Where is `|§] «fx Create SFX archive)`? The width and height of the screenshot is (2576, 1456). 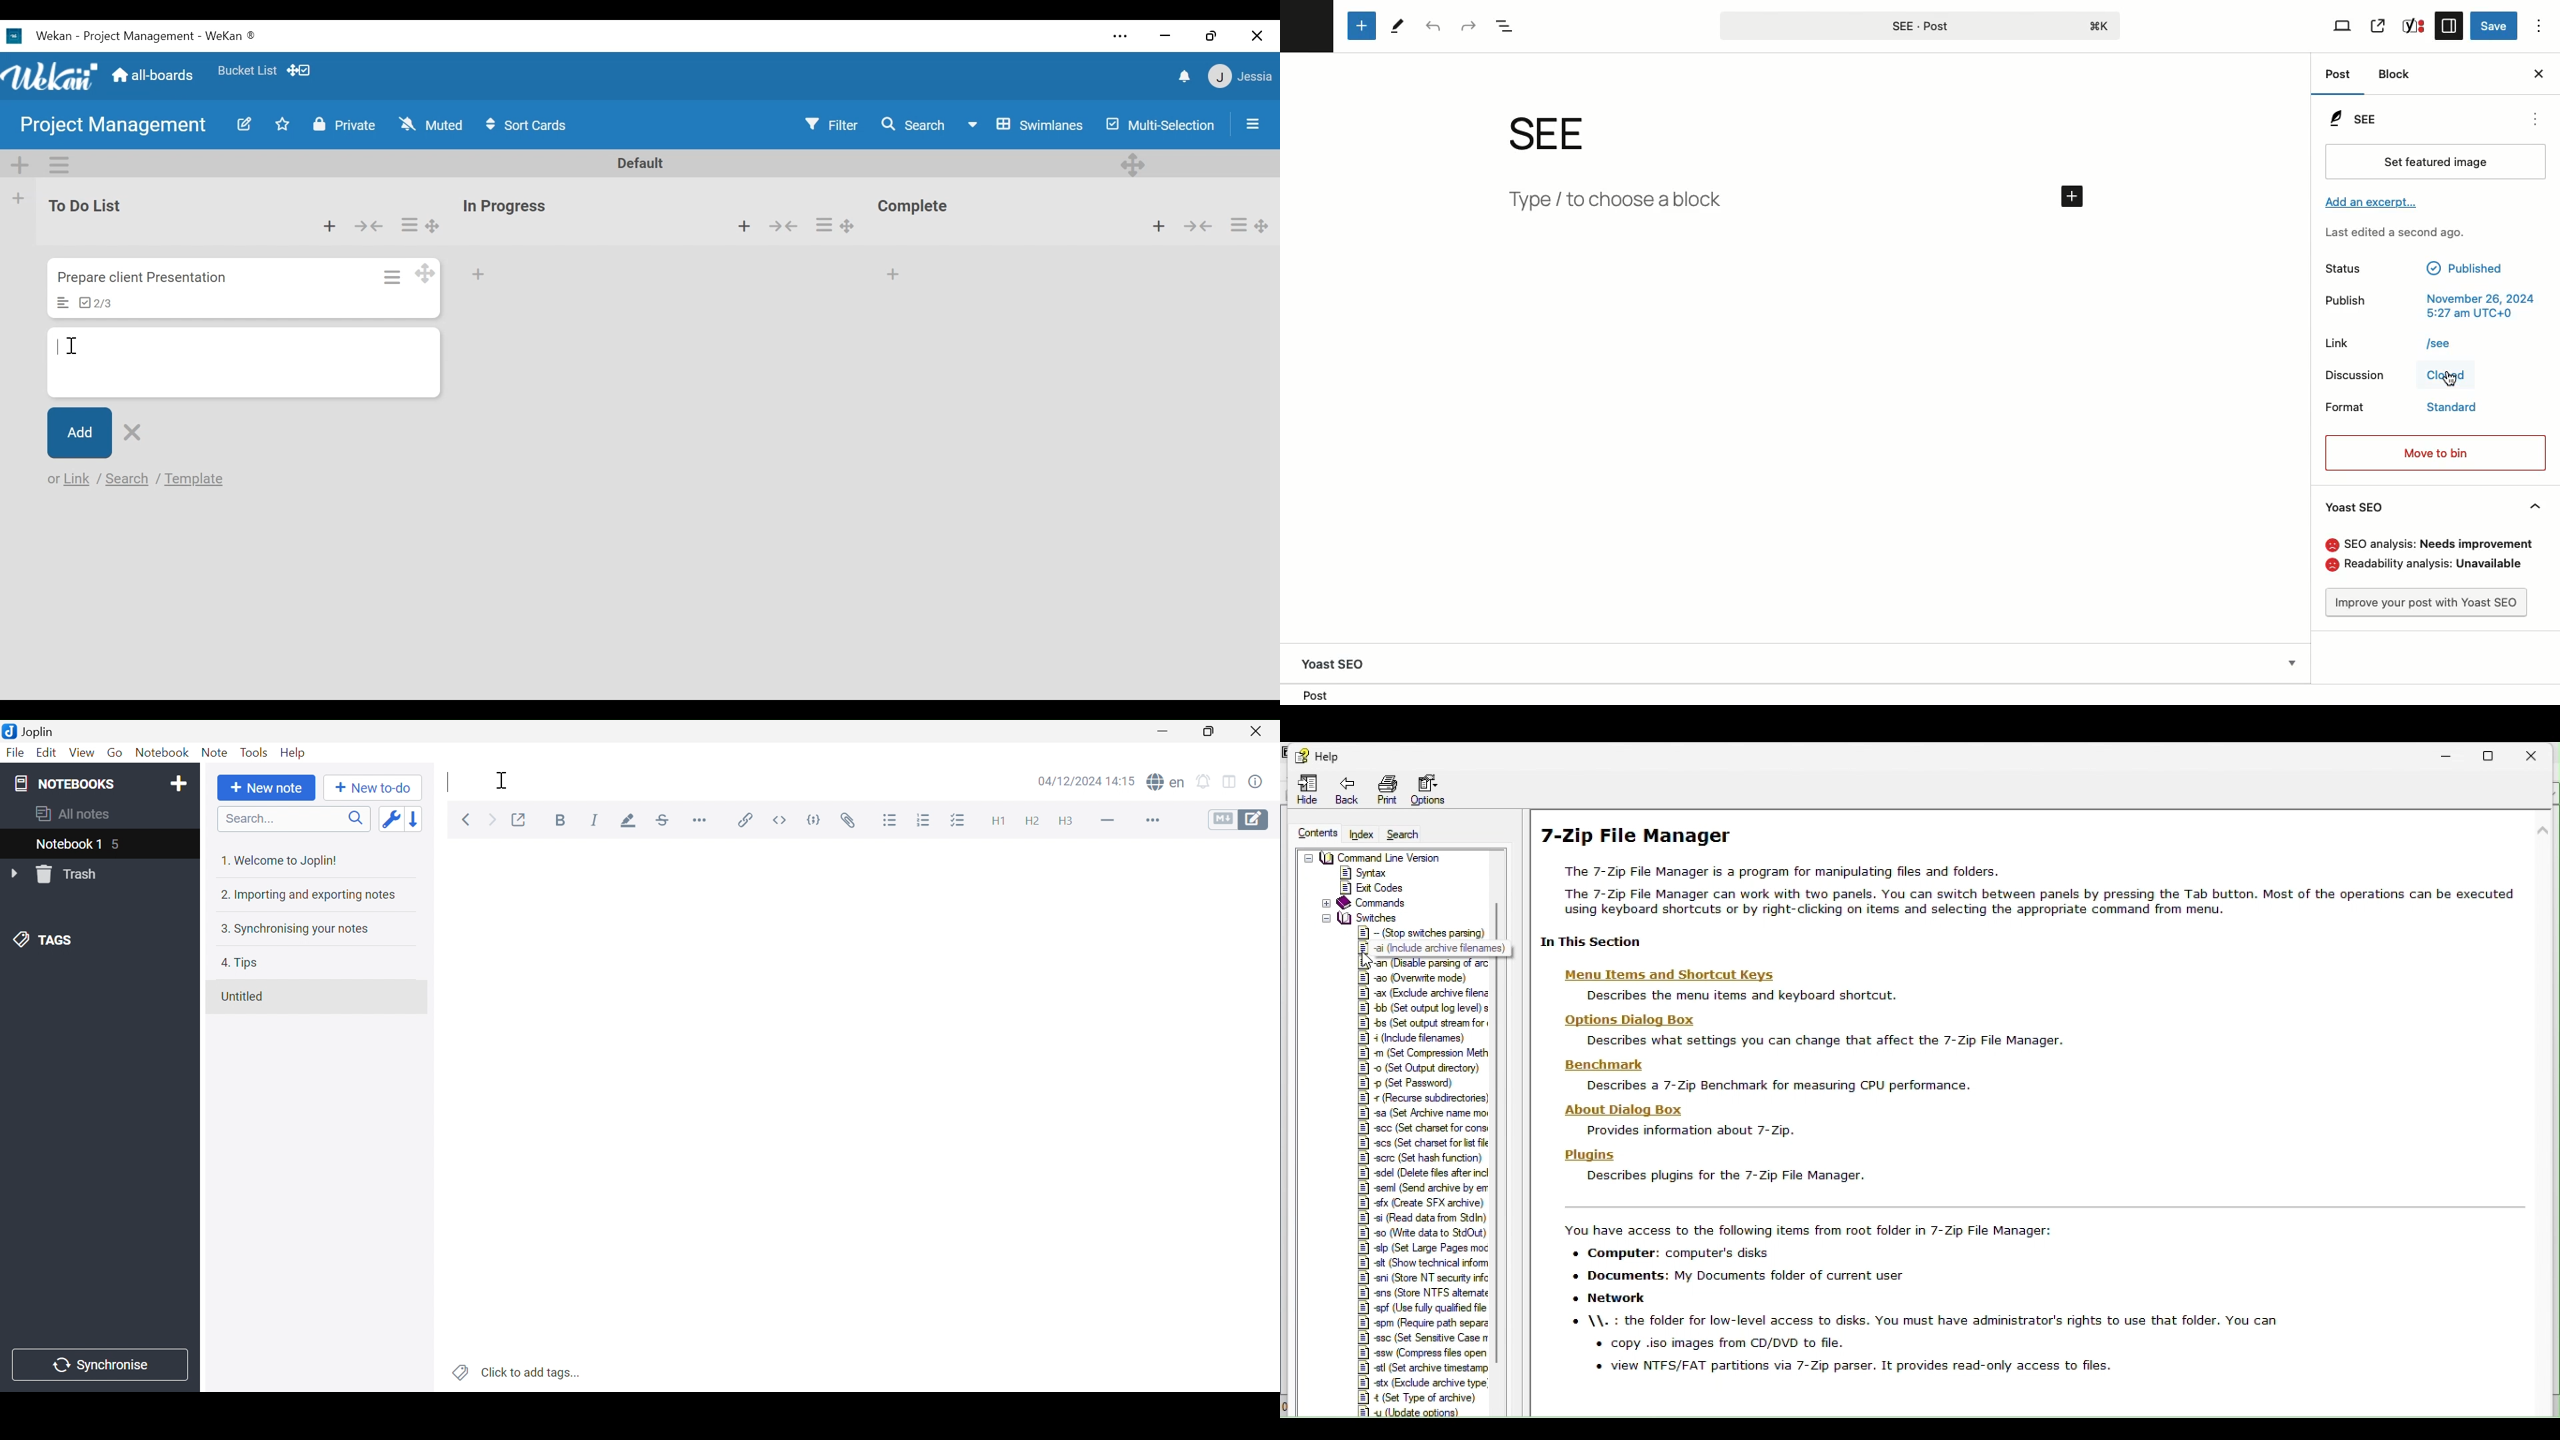
|§] «fx Create SFX archive) is located at coordinates (1421, 1204).